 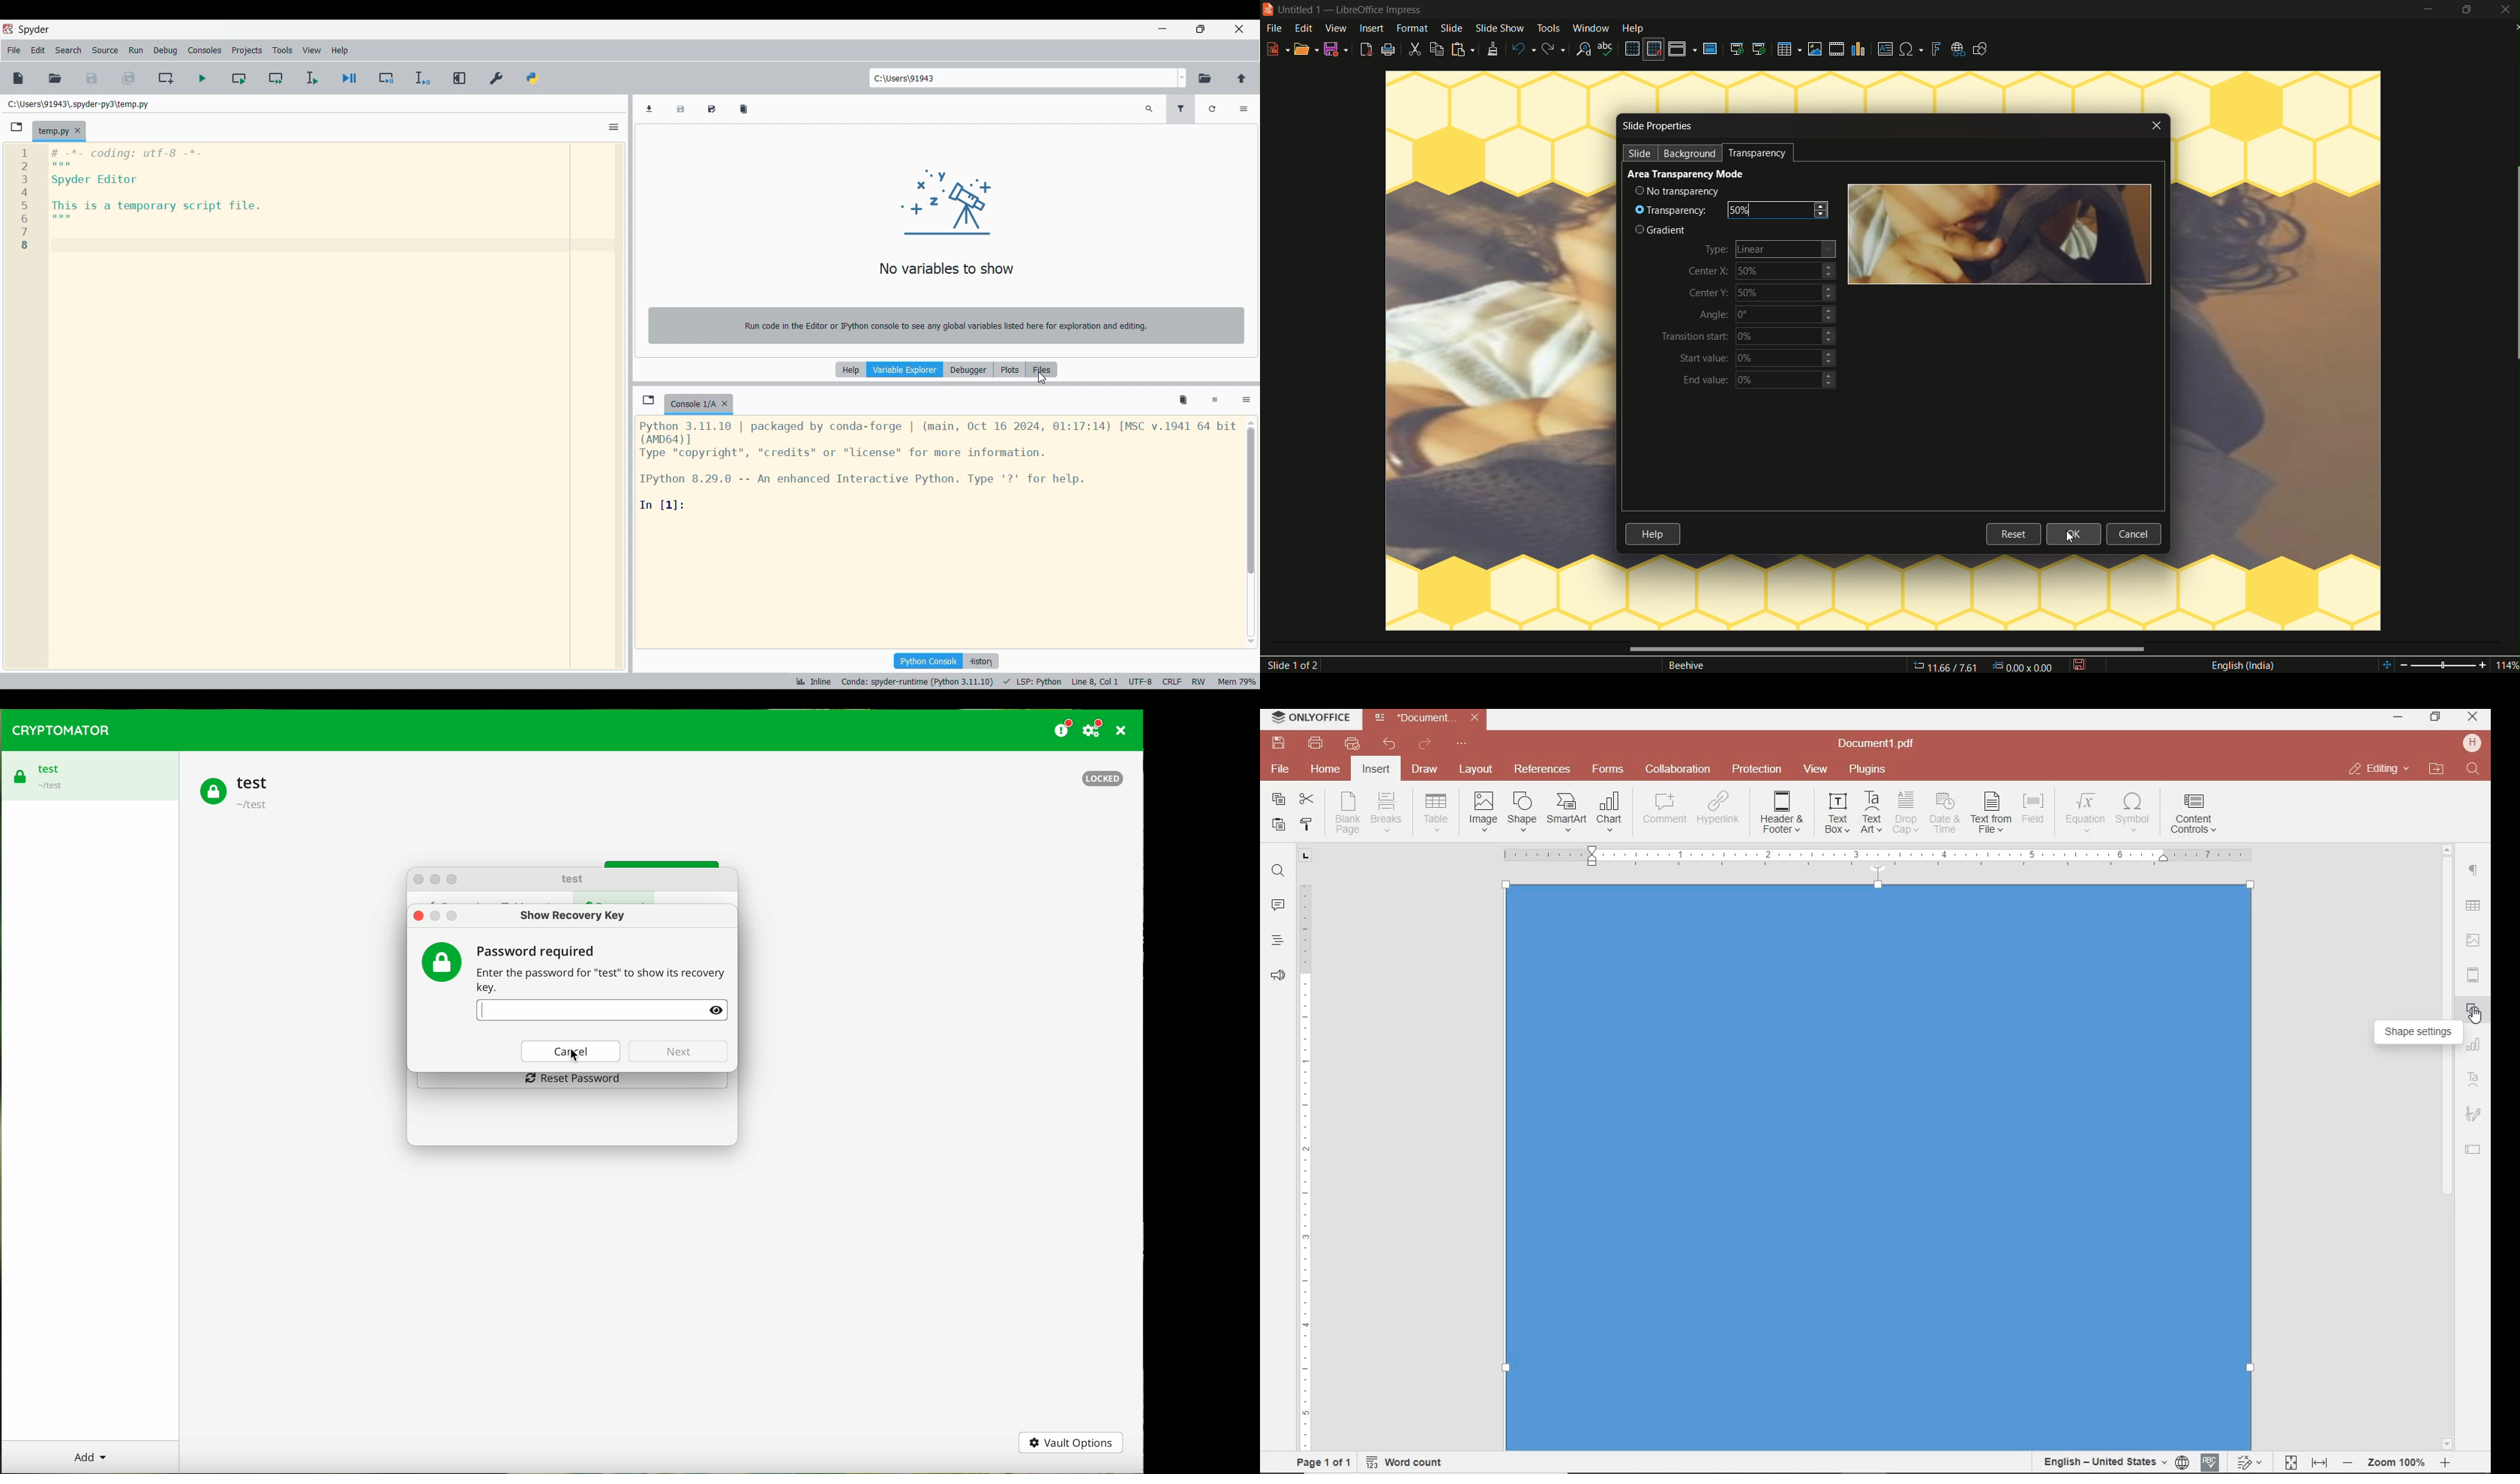 I want to click on Vertical slide bar, so click(x=1251, y=532).